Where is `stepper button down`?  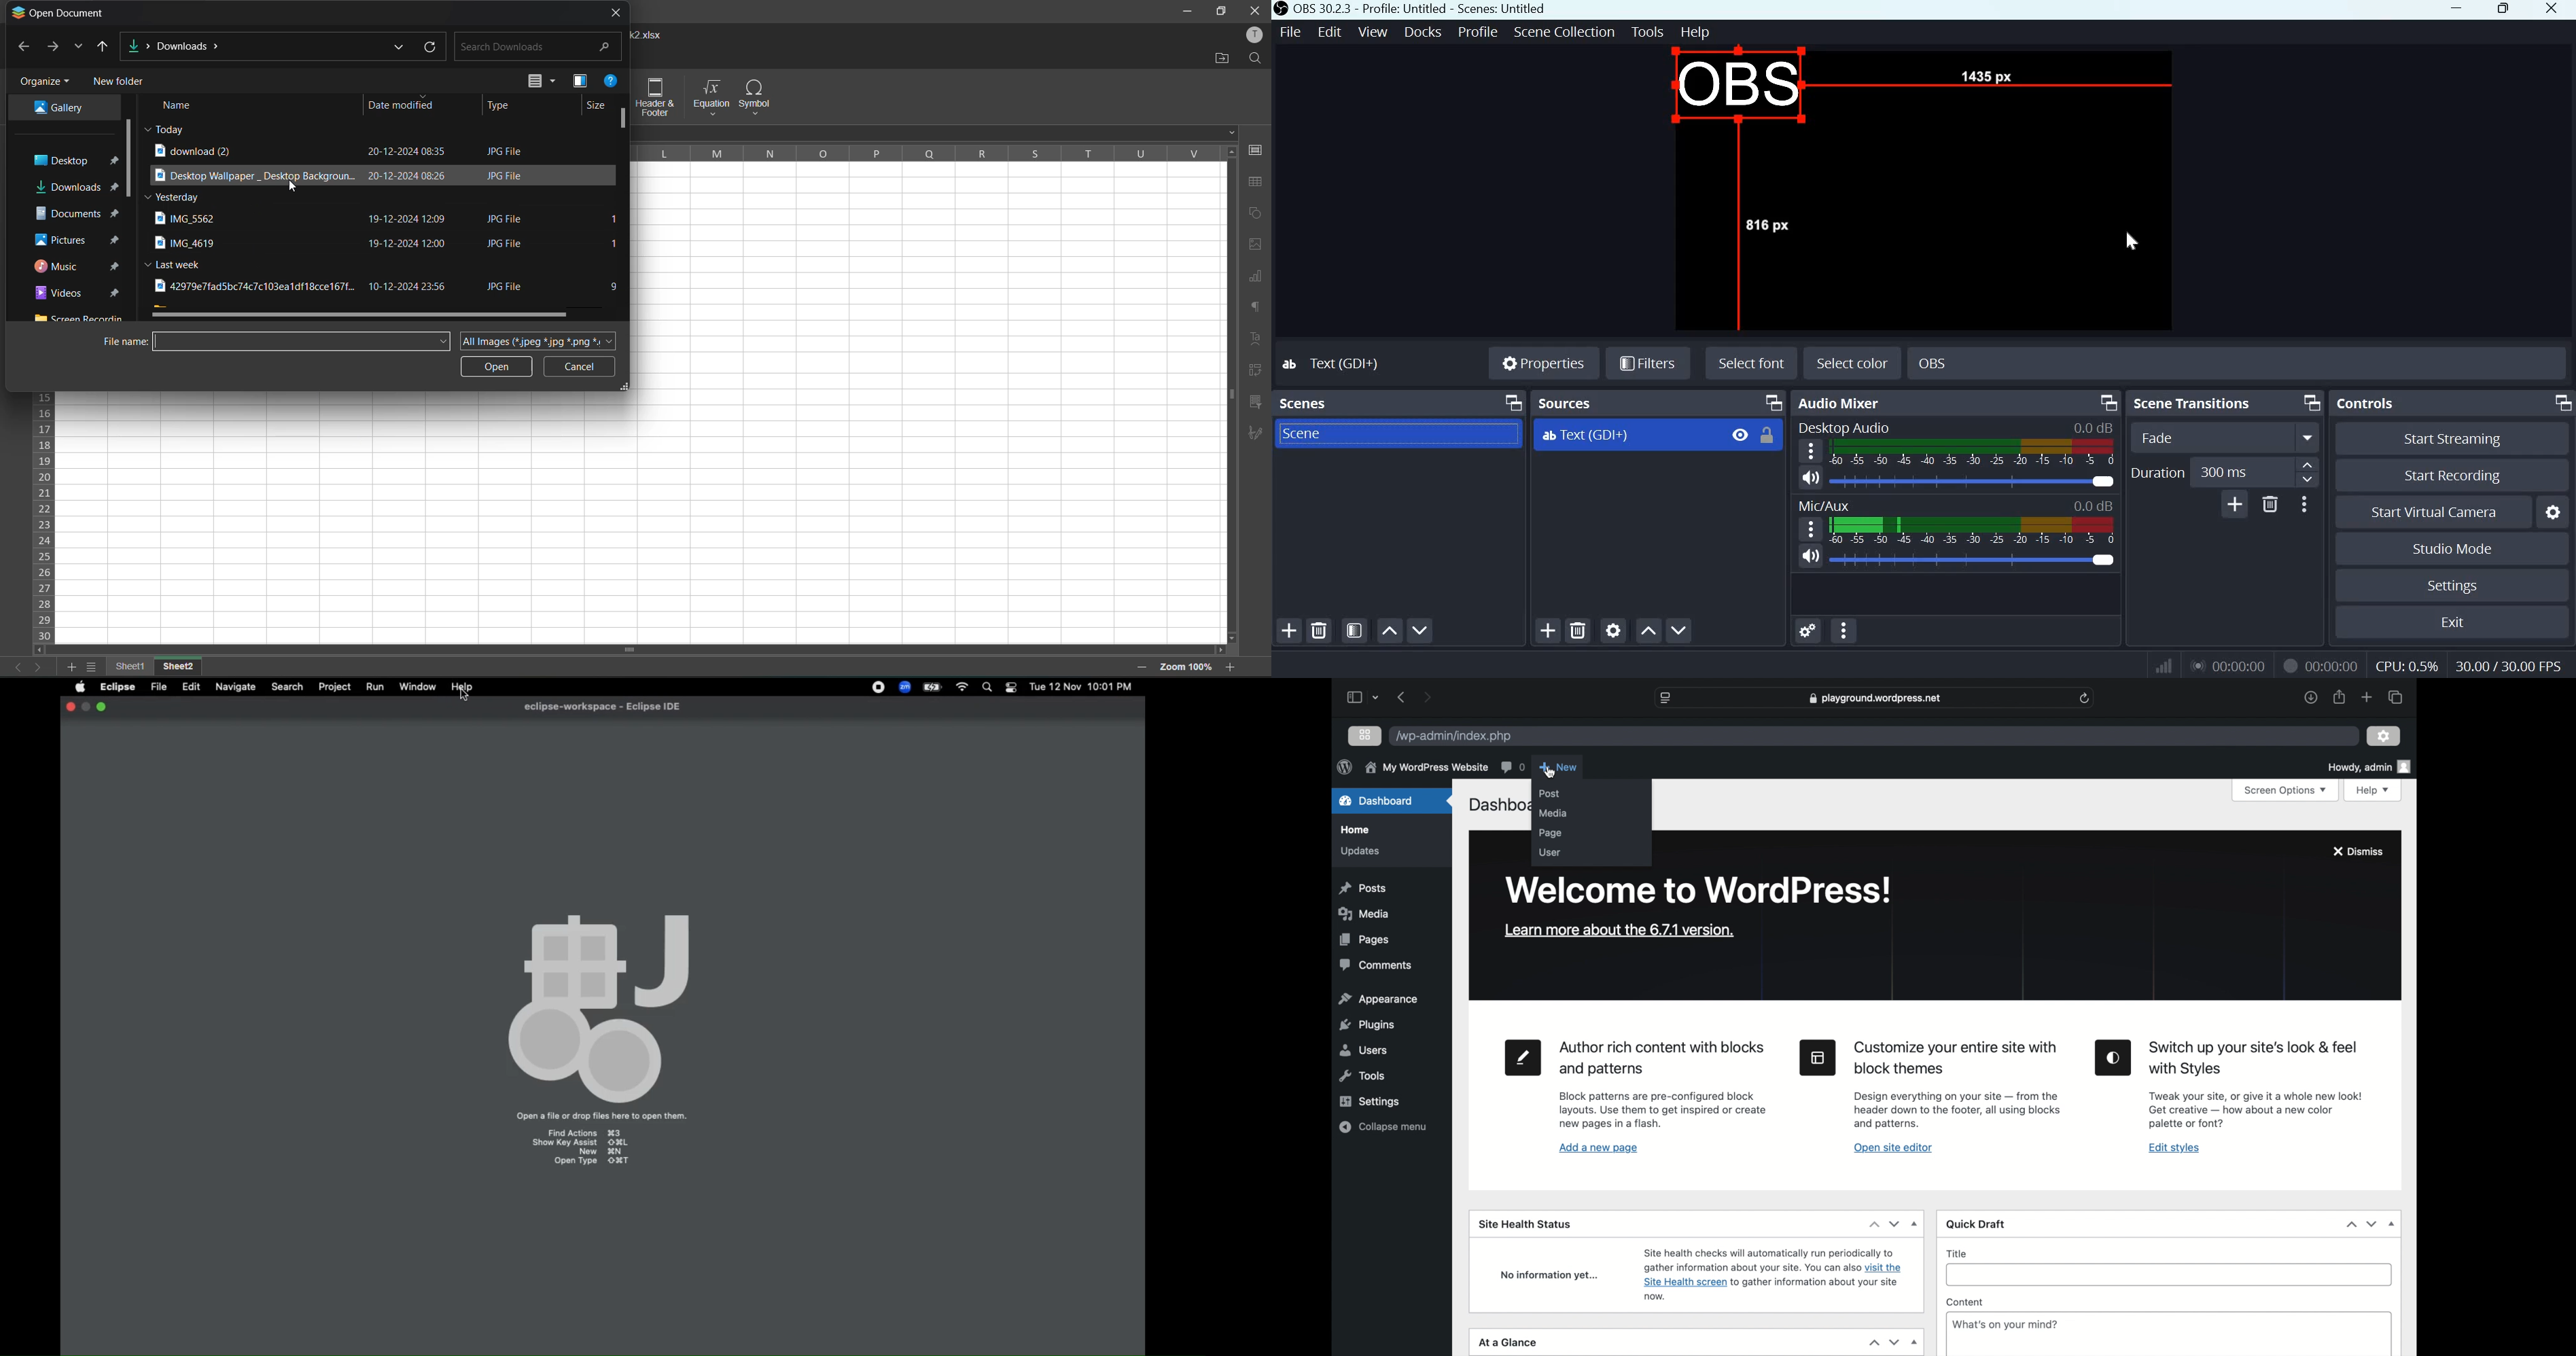
stepper button down is located at coordinates (1894, 1343).